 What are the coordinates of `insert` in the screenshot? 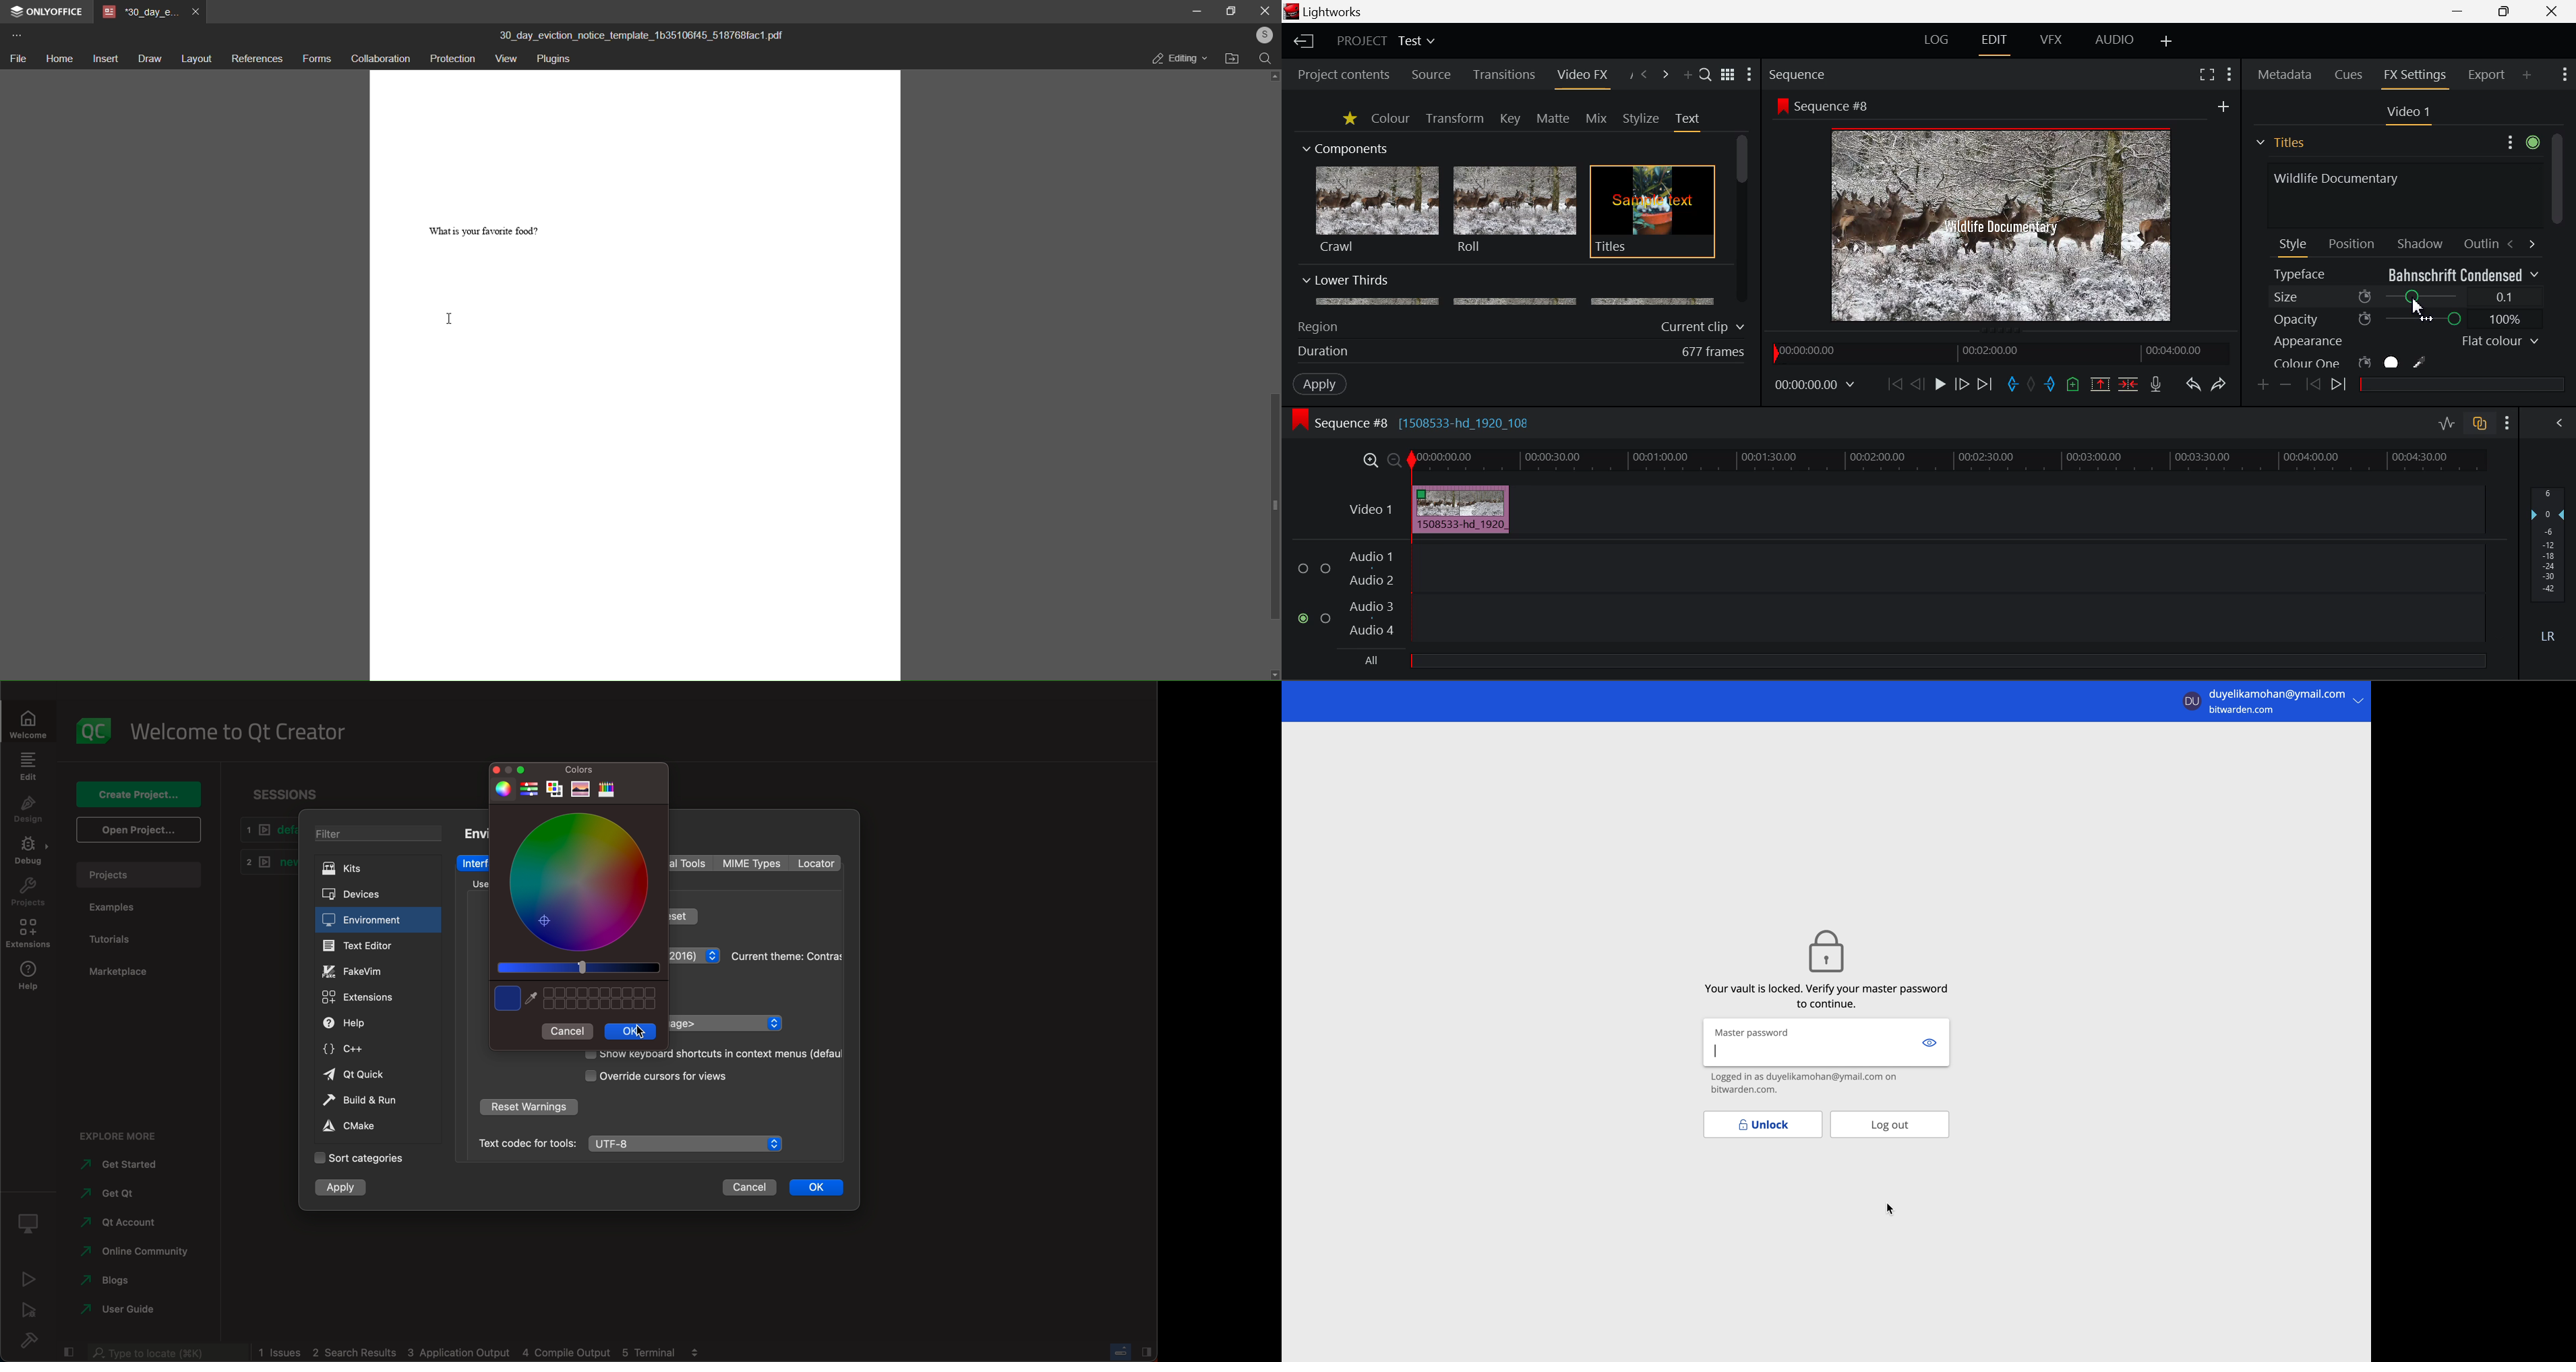 It's located at (105, 59).